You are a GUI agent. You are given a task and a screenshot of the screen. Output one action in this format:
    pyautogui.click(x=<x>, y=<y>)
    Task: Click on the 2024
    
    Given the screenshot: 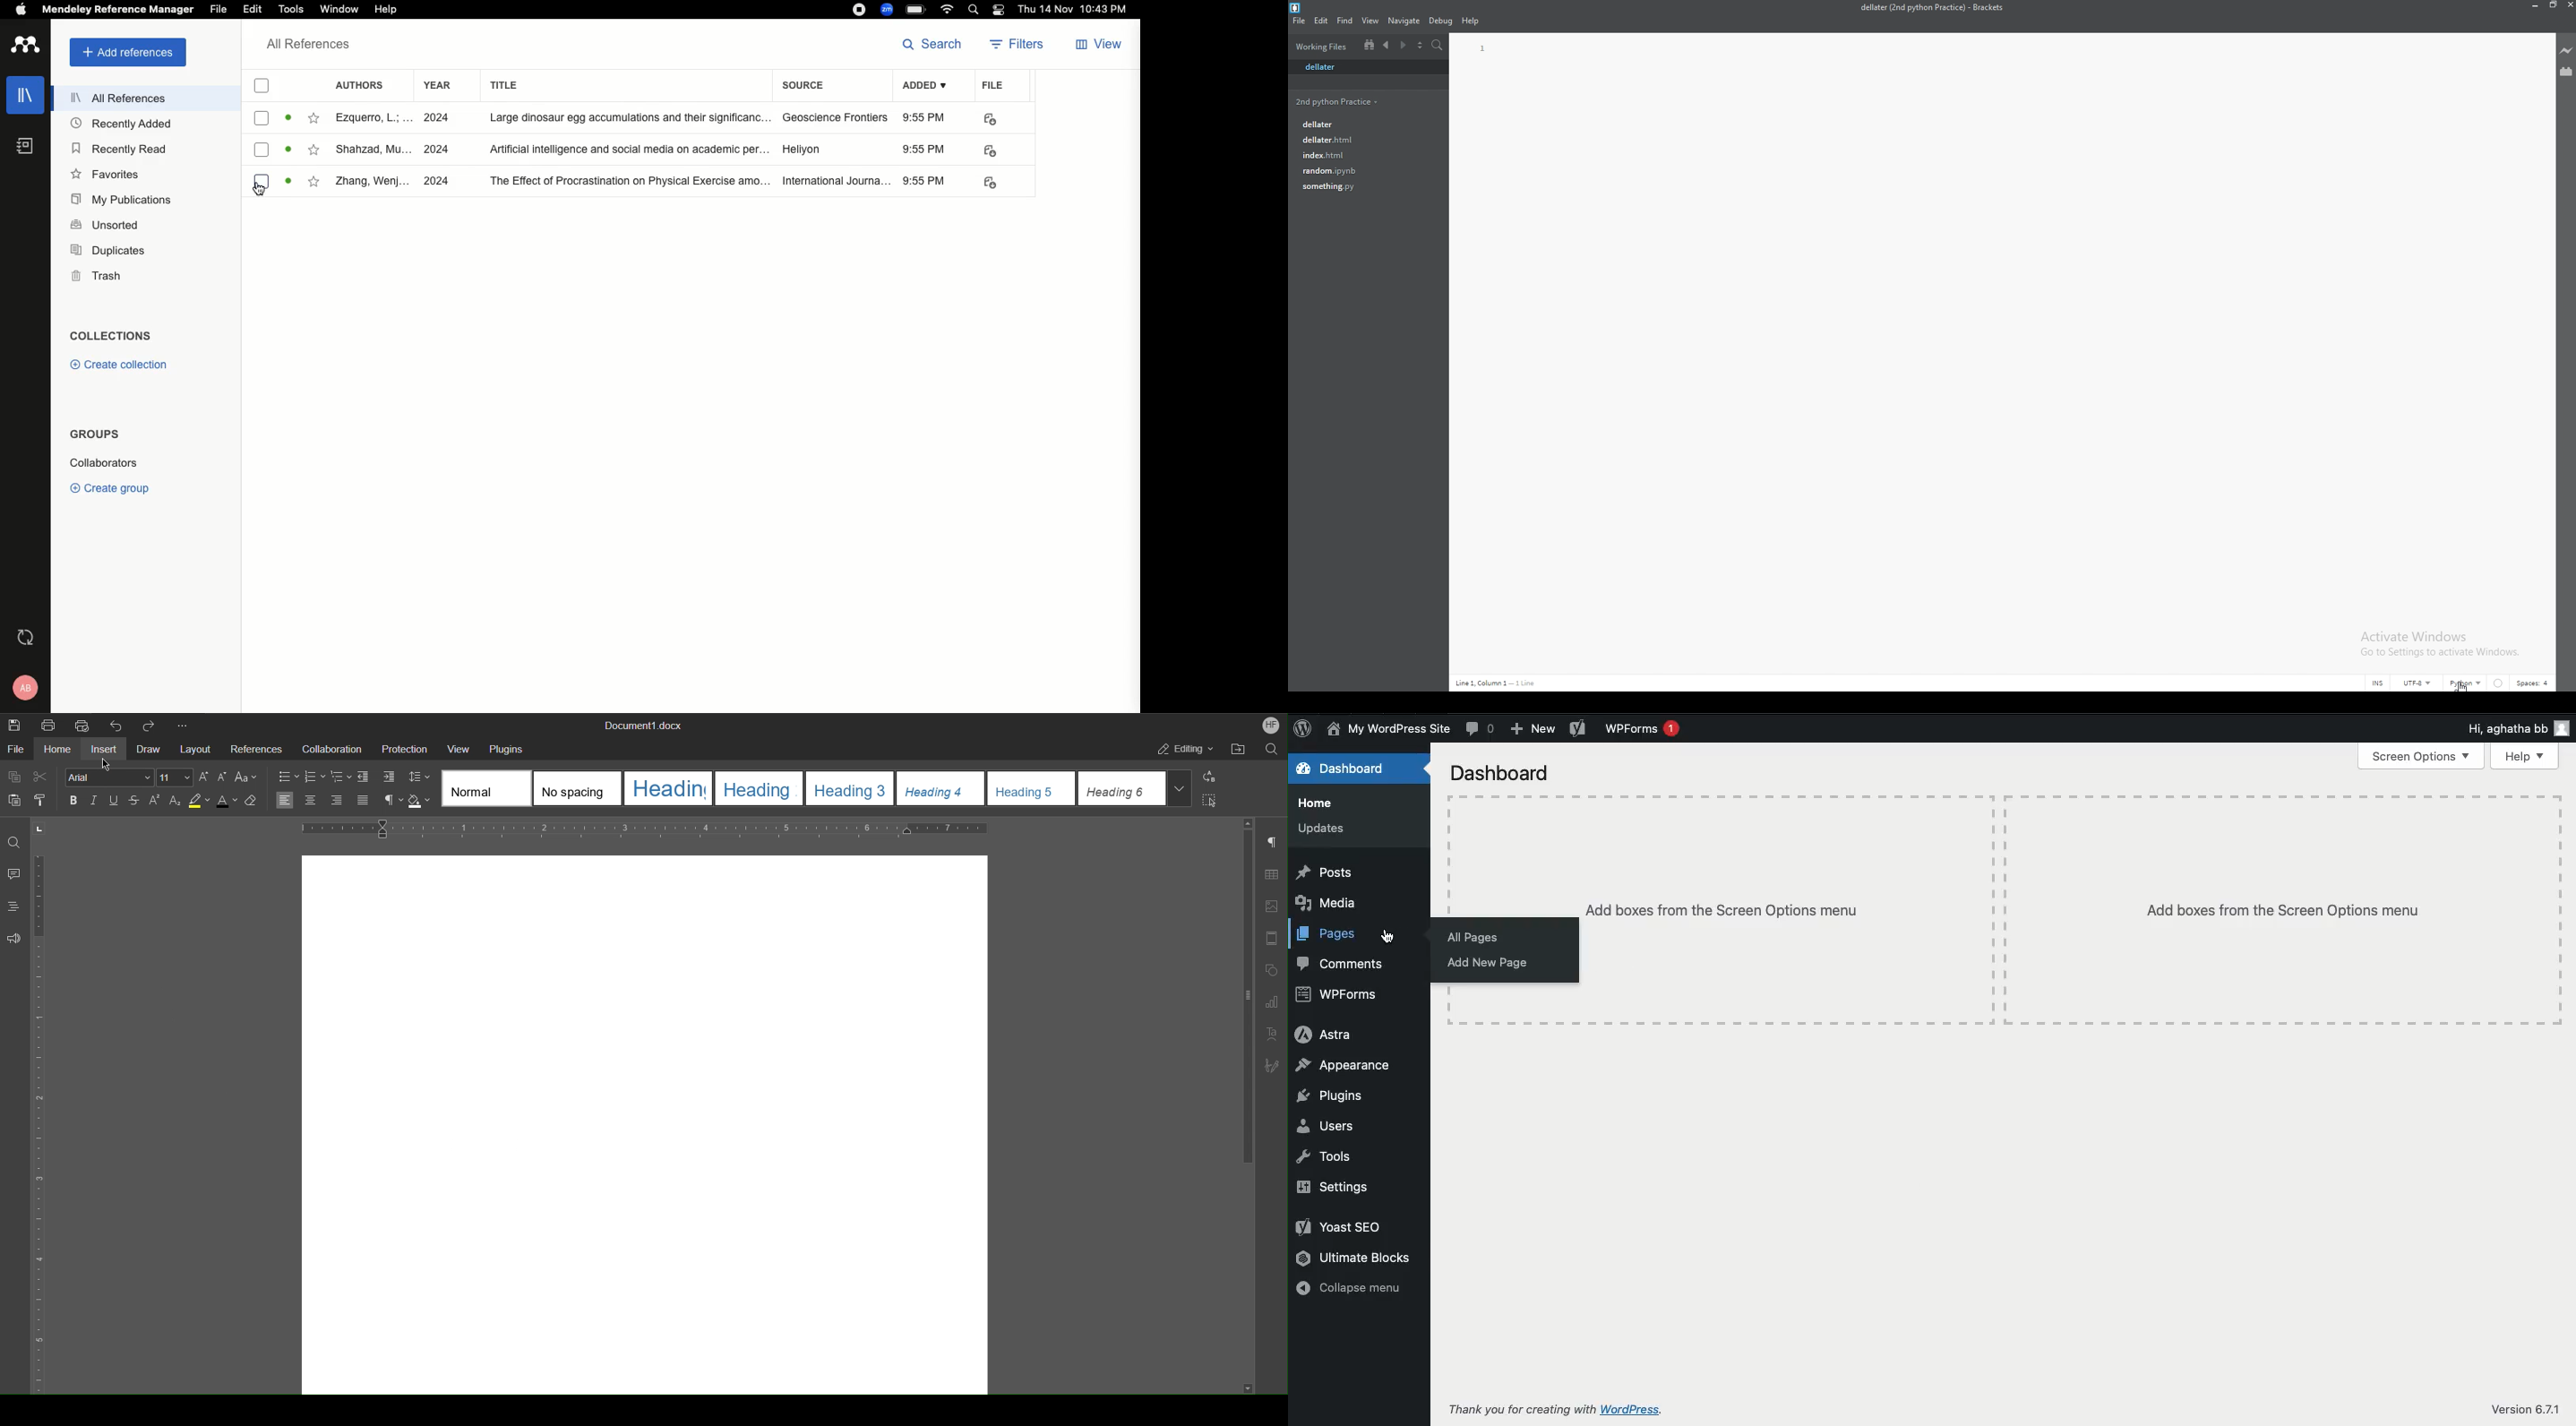 What is the action you would take?
    pyautogui.click(x=443, y=149)
    